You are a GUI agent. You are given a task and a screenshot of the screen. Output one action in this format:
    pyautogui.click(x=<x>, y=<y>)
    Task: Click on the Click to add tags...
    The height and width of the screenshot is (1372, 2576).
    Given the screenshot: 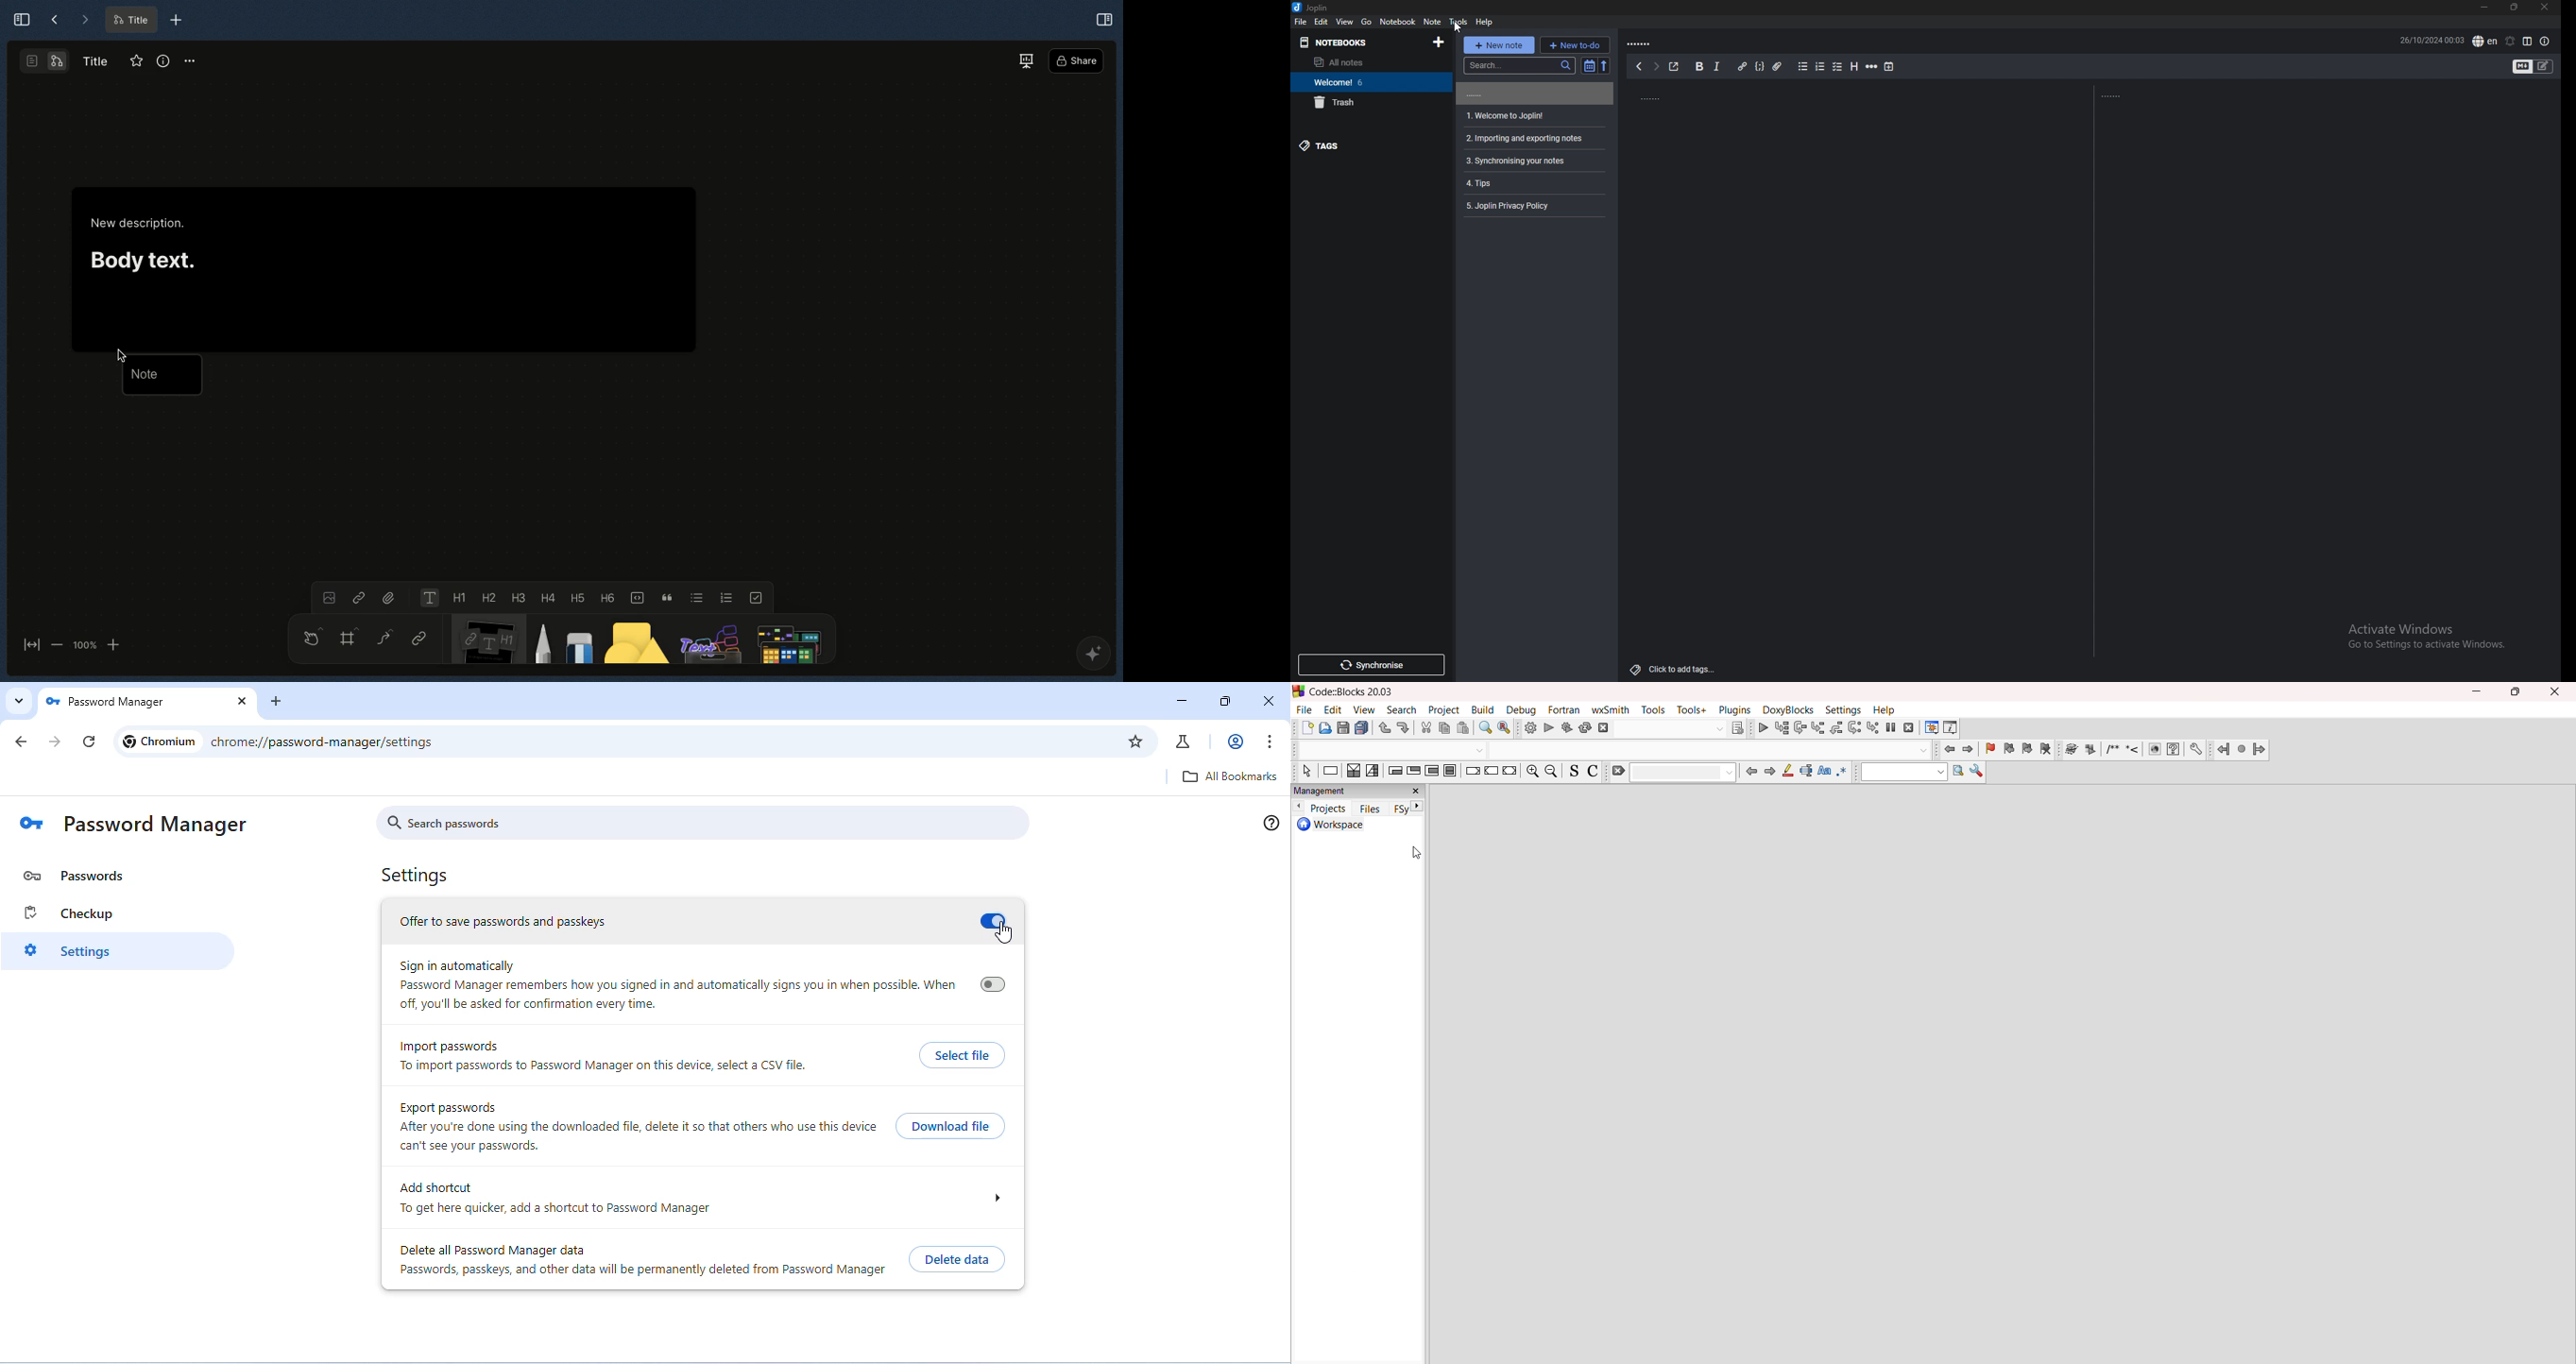 What is the action you would take?
    pyautogui.click(x=1674, y=665)
    